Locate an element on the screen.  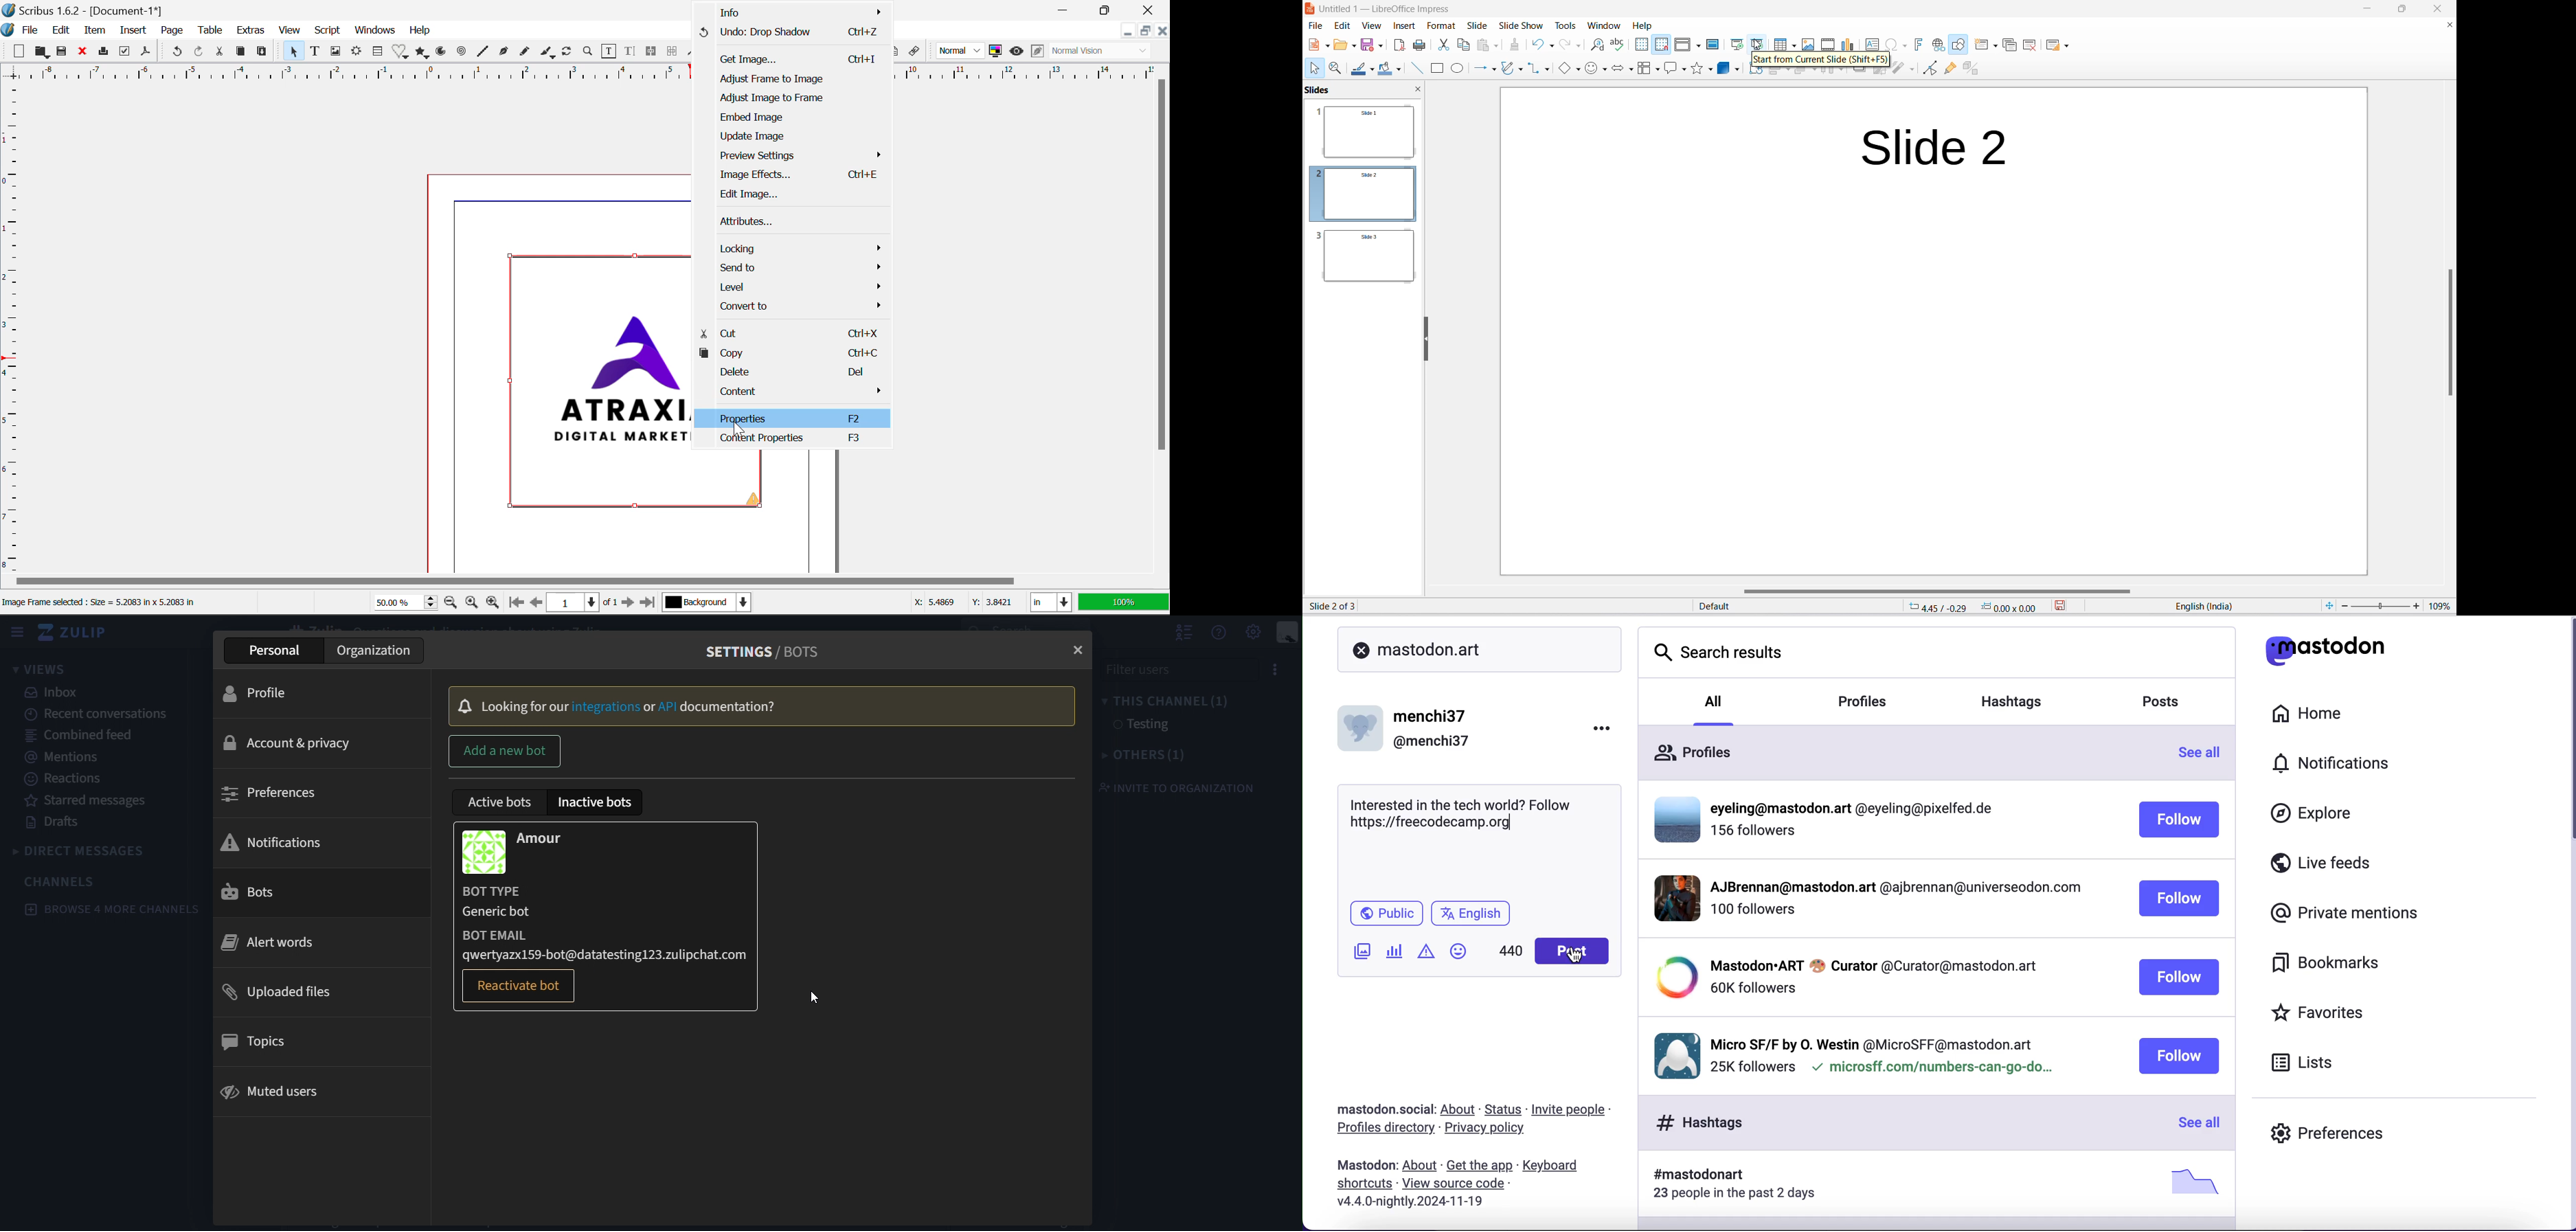
Delete is located at coordinates (789, 372).